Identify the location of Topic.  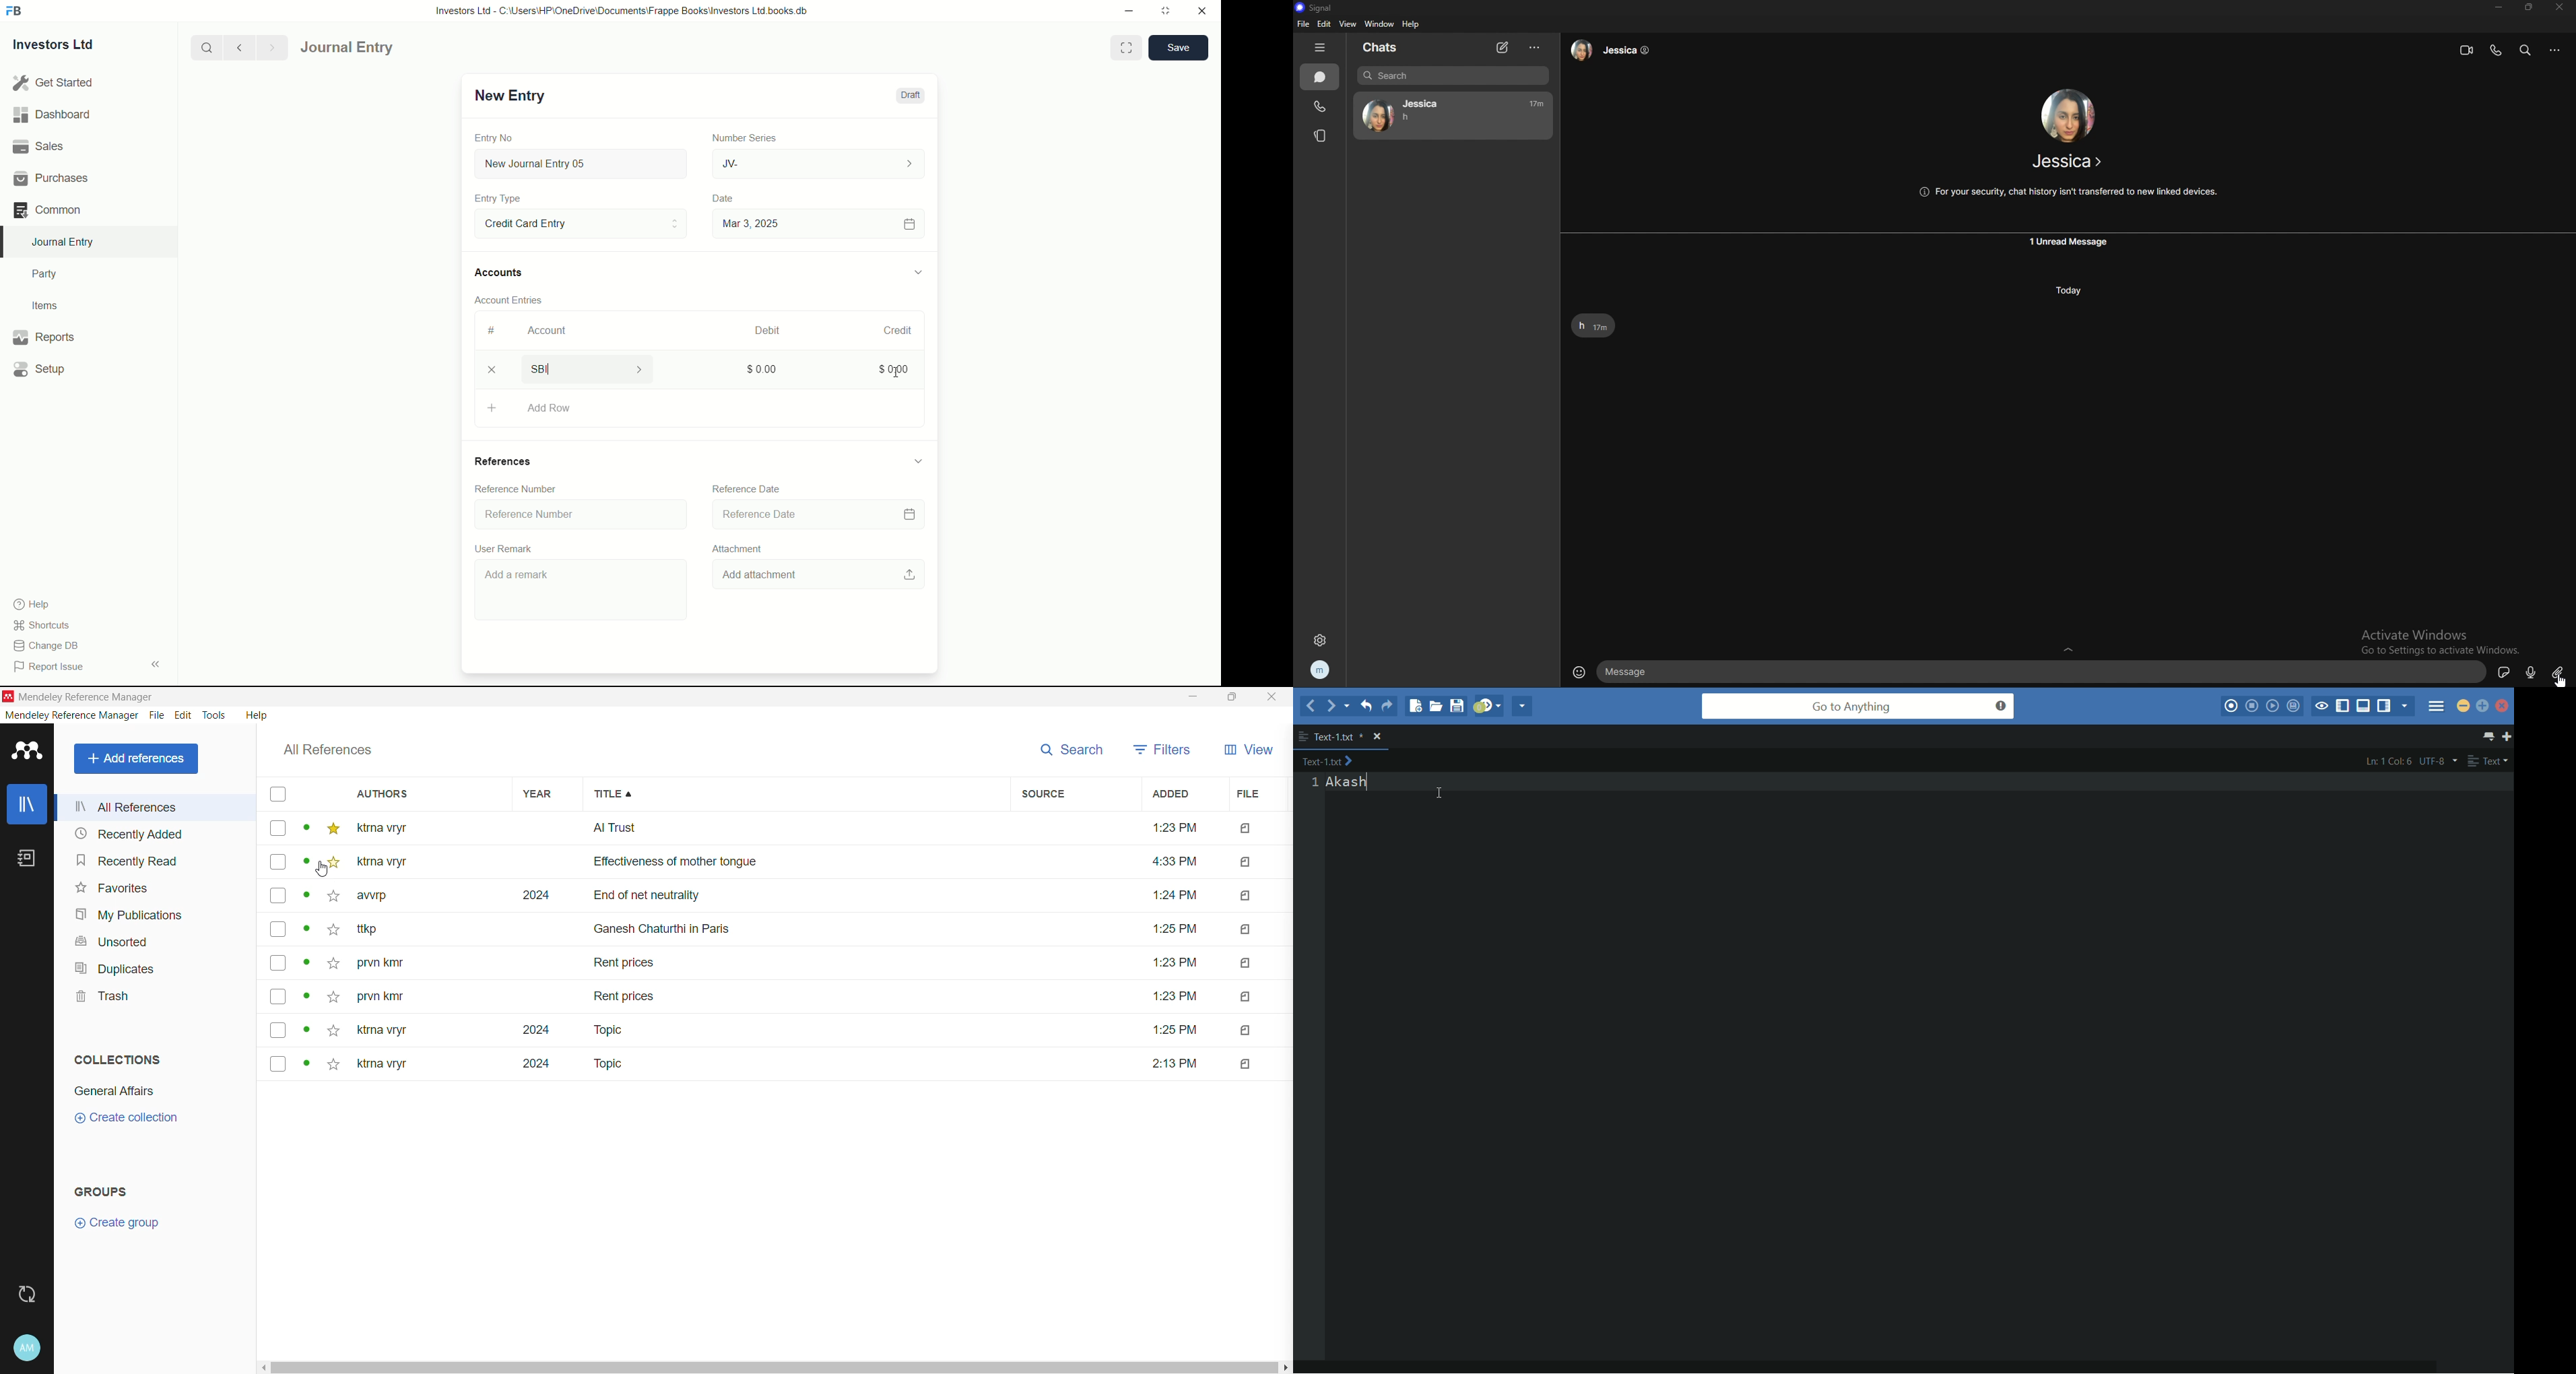
(606, 1065).